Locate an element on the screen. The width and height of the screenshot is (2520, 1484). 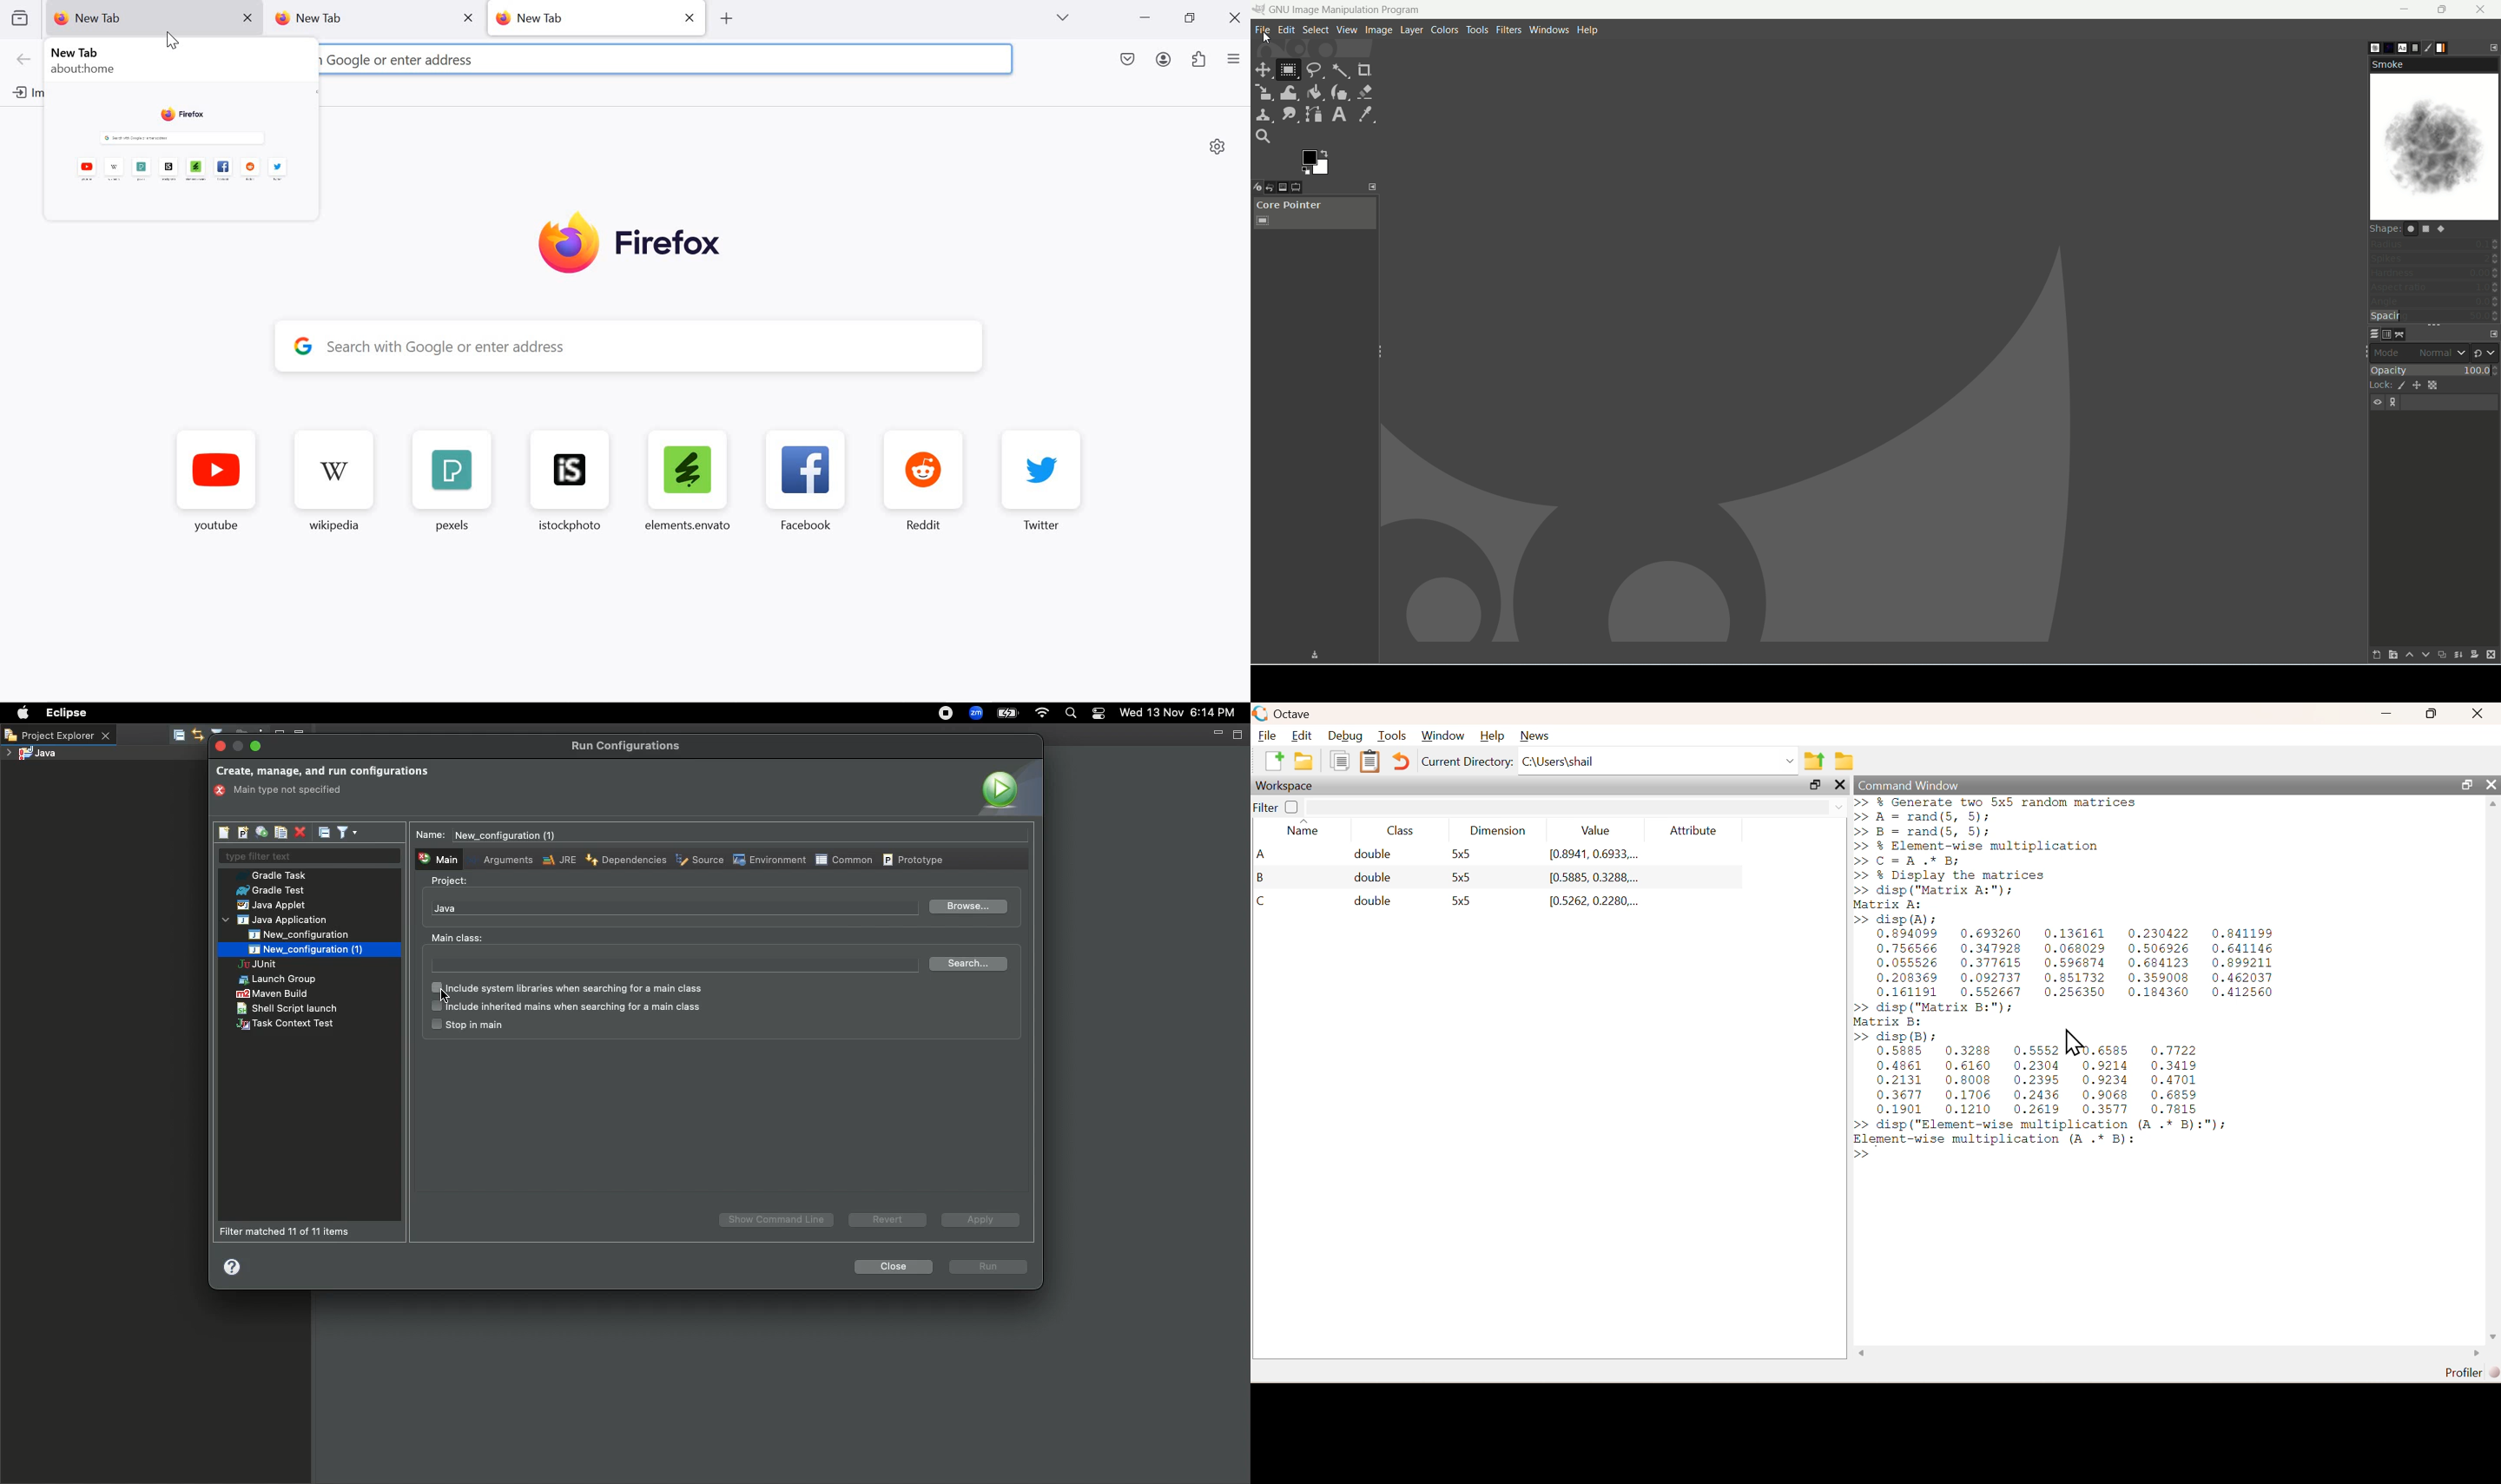
radius is located at coordinates (2435, 244).